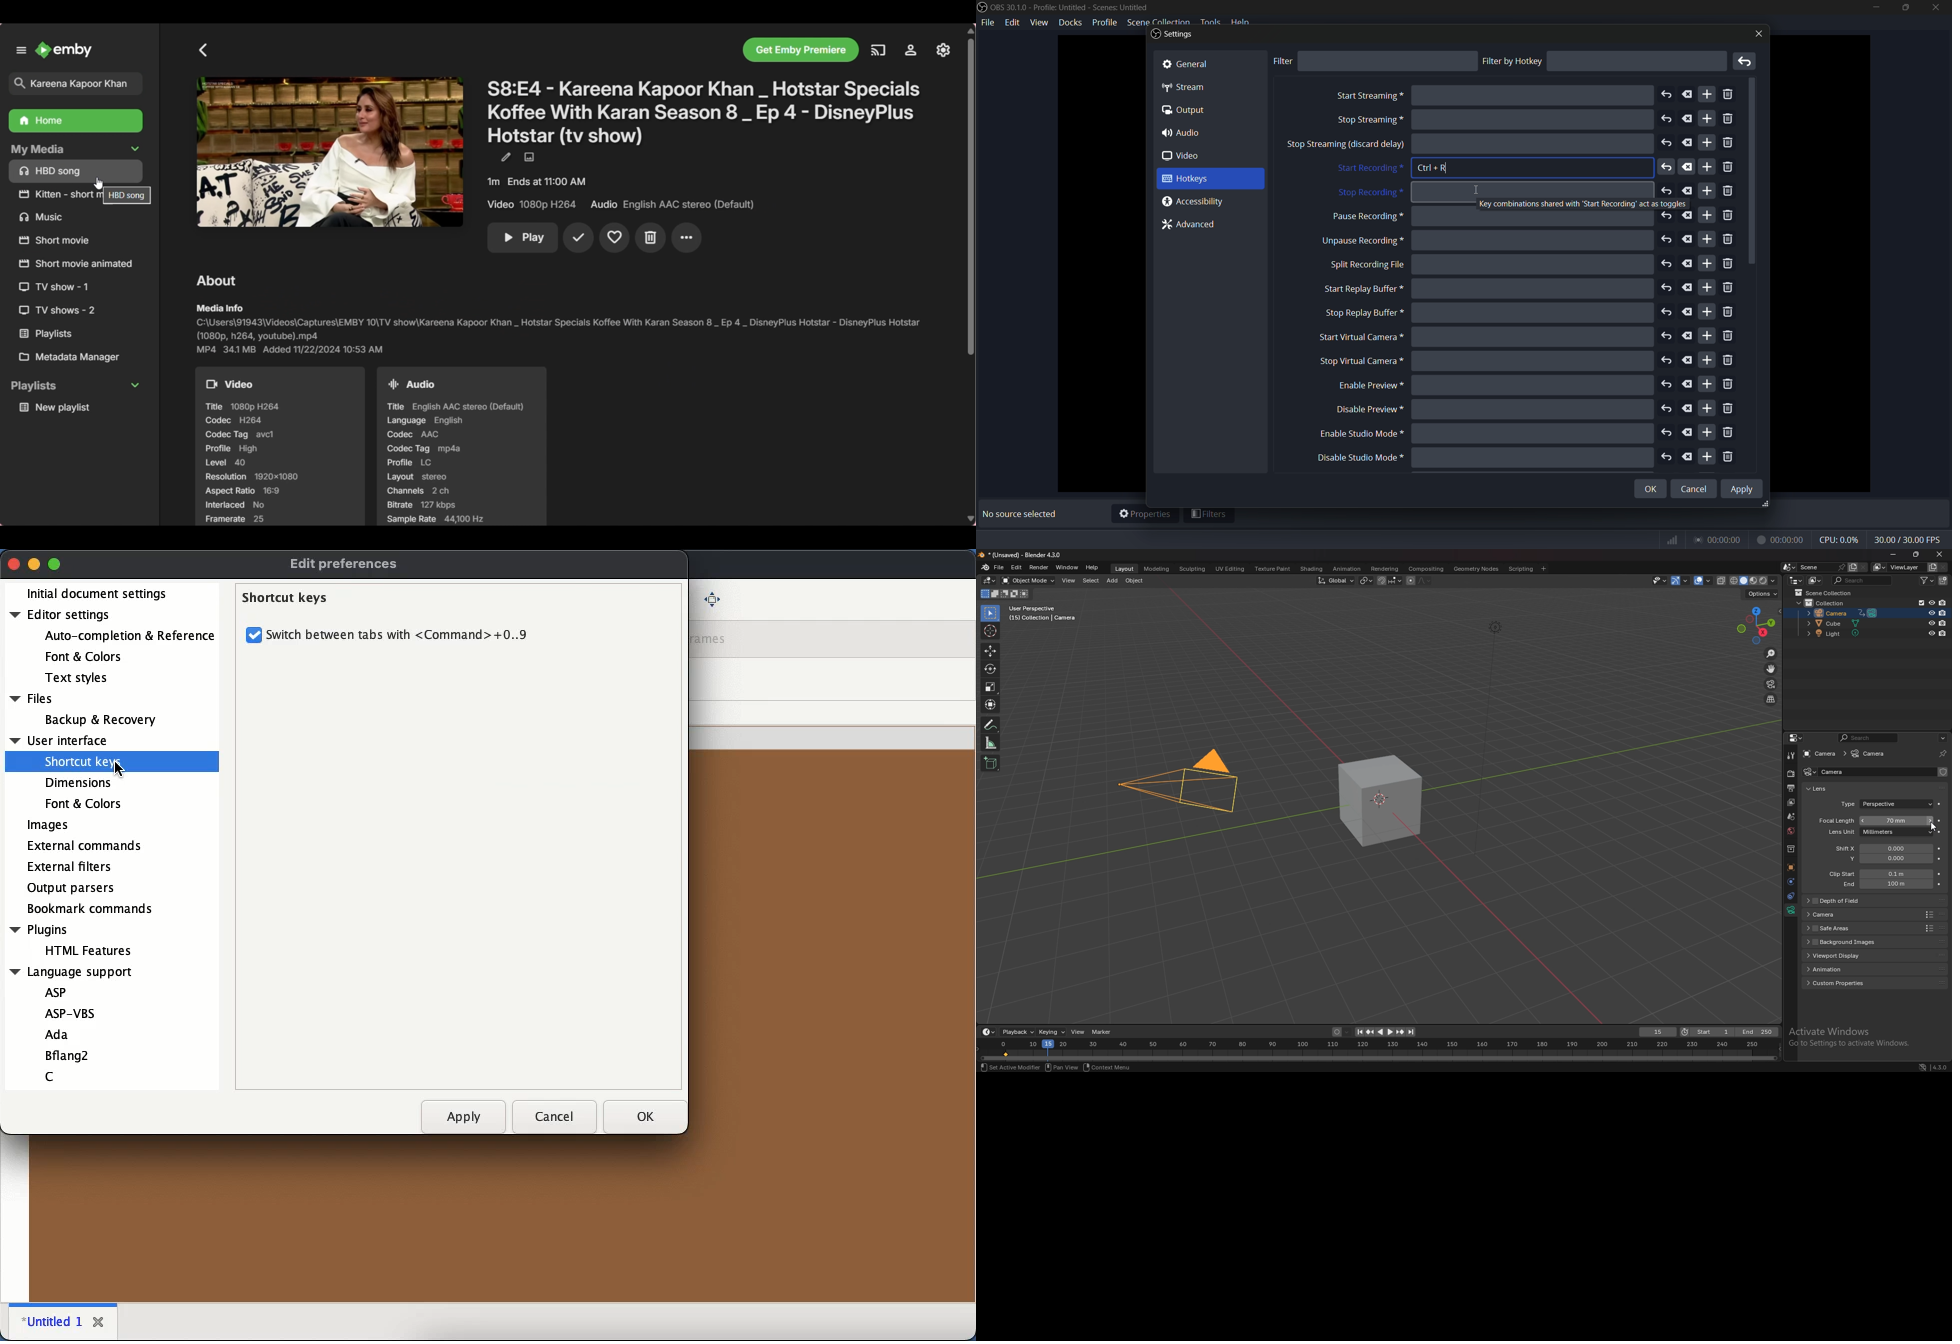 This screenshot has width=1960, height=1344. Describe the element at coordinates (1840, 539) in the screenshot. I see `cpu usage` at that location.